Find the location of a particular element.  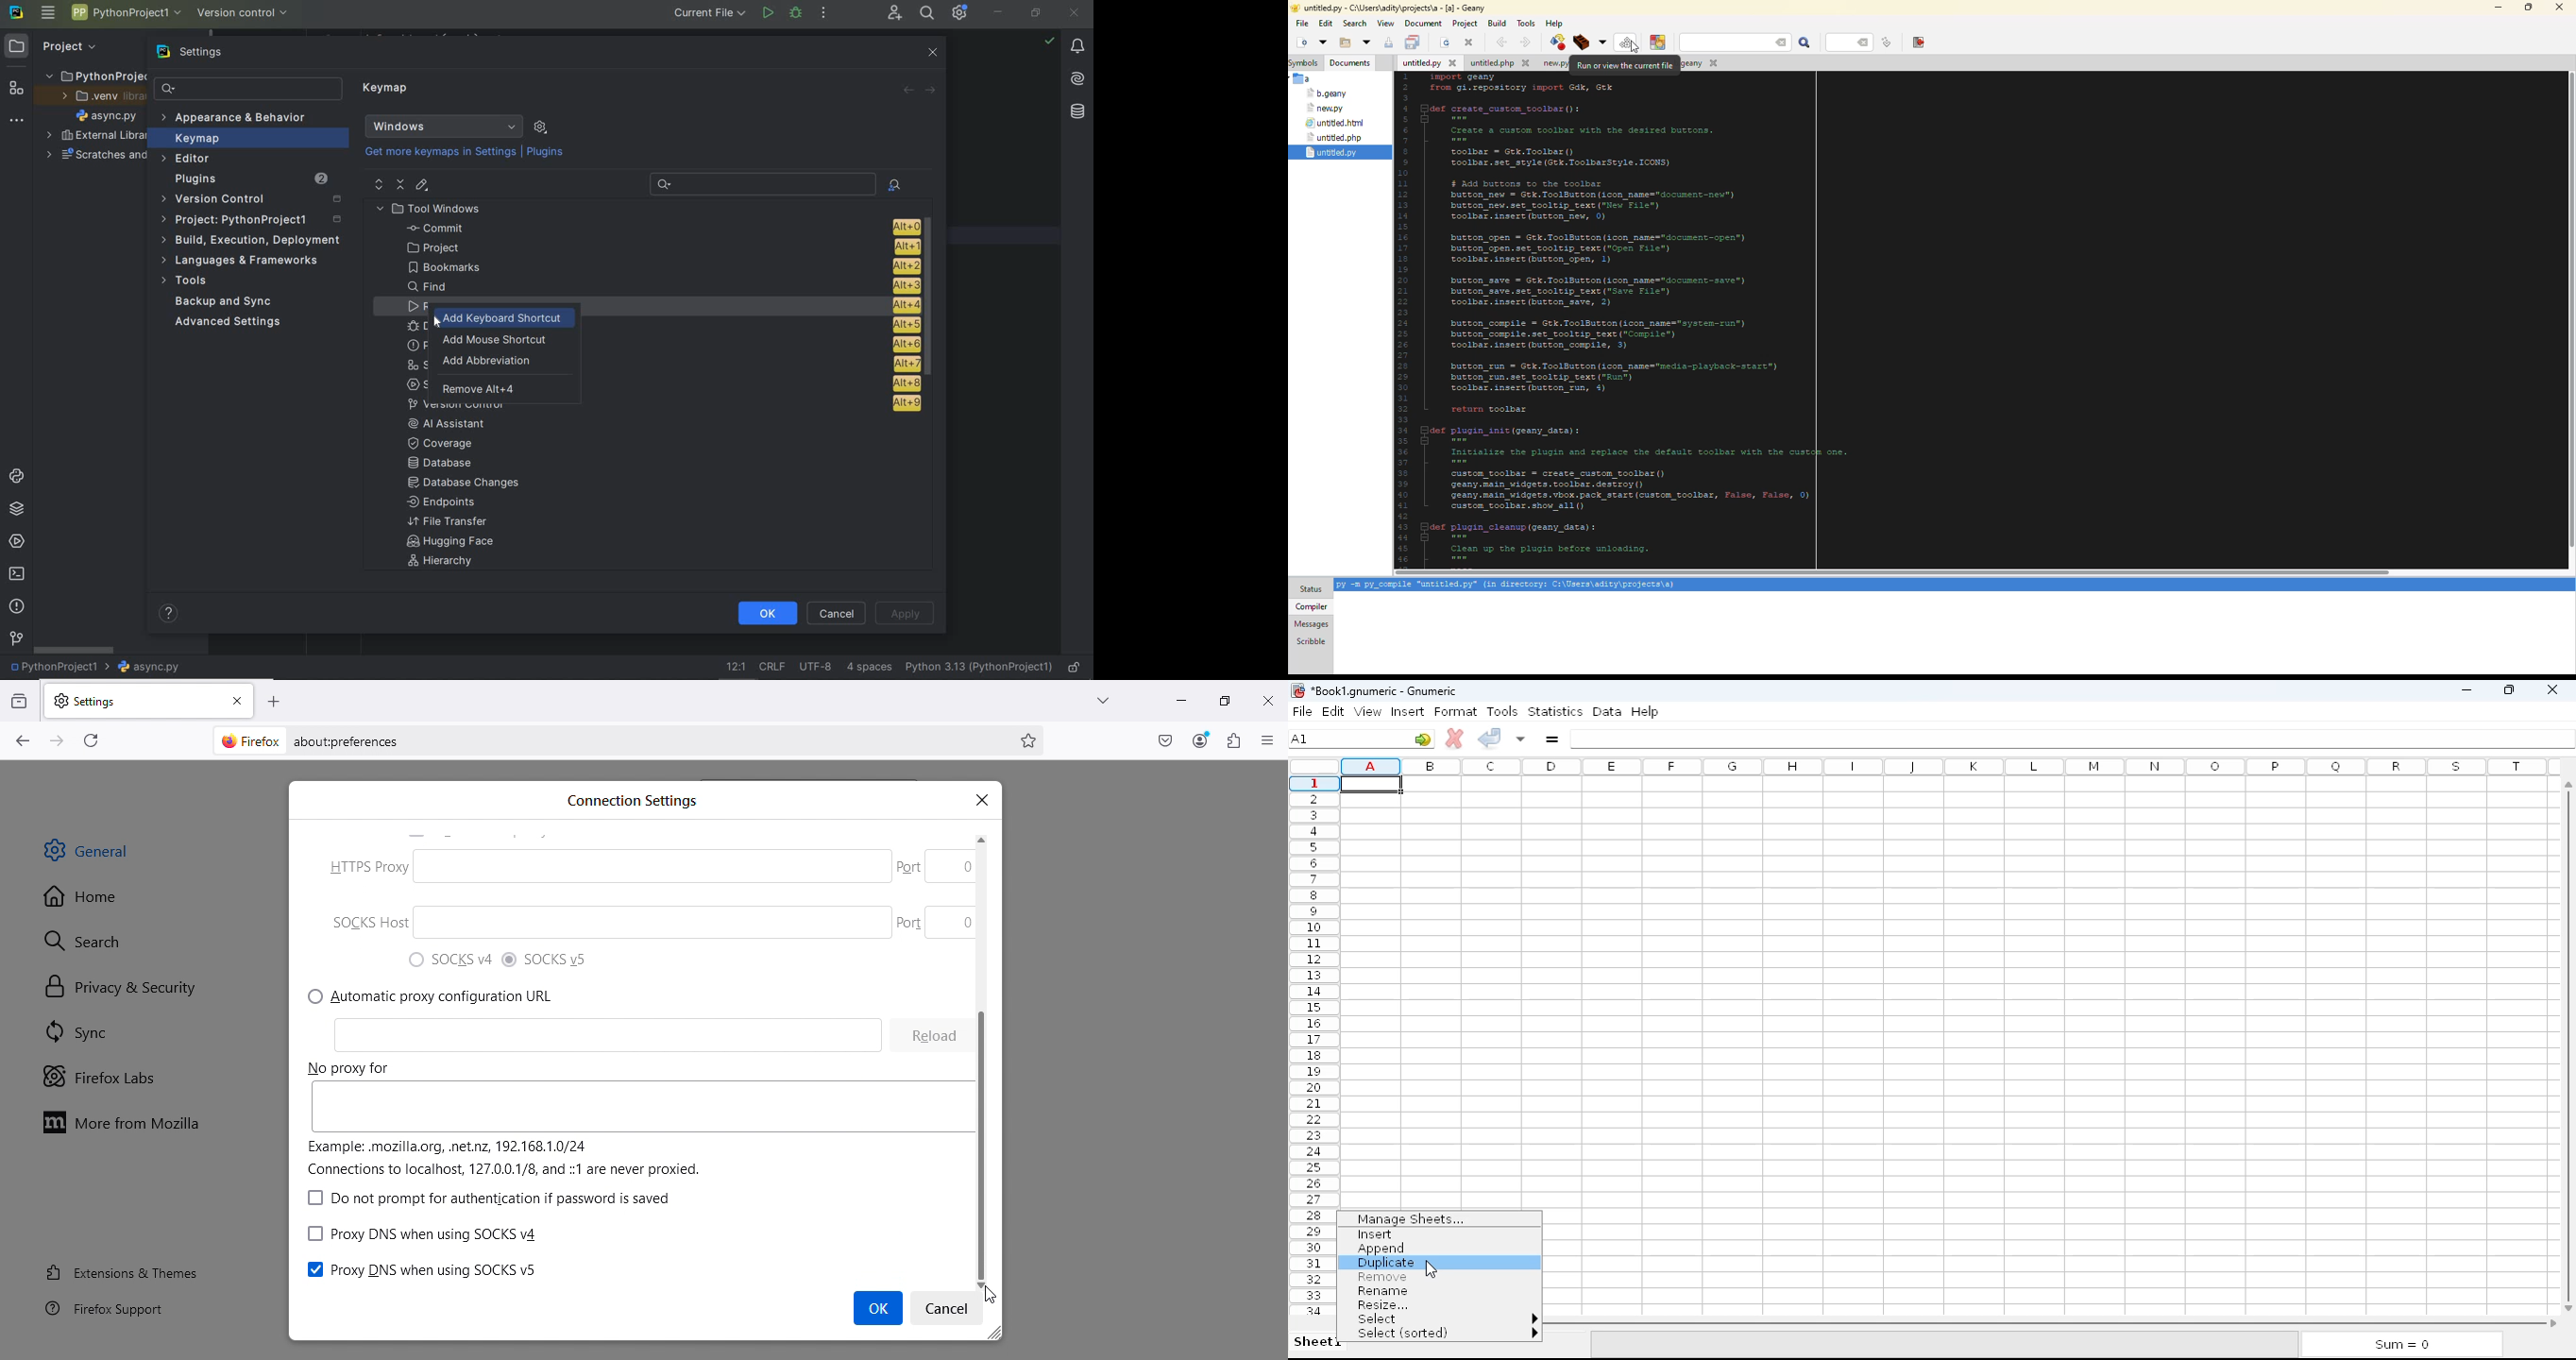

alt + 5 is located at coordinates (905, 325).